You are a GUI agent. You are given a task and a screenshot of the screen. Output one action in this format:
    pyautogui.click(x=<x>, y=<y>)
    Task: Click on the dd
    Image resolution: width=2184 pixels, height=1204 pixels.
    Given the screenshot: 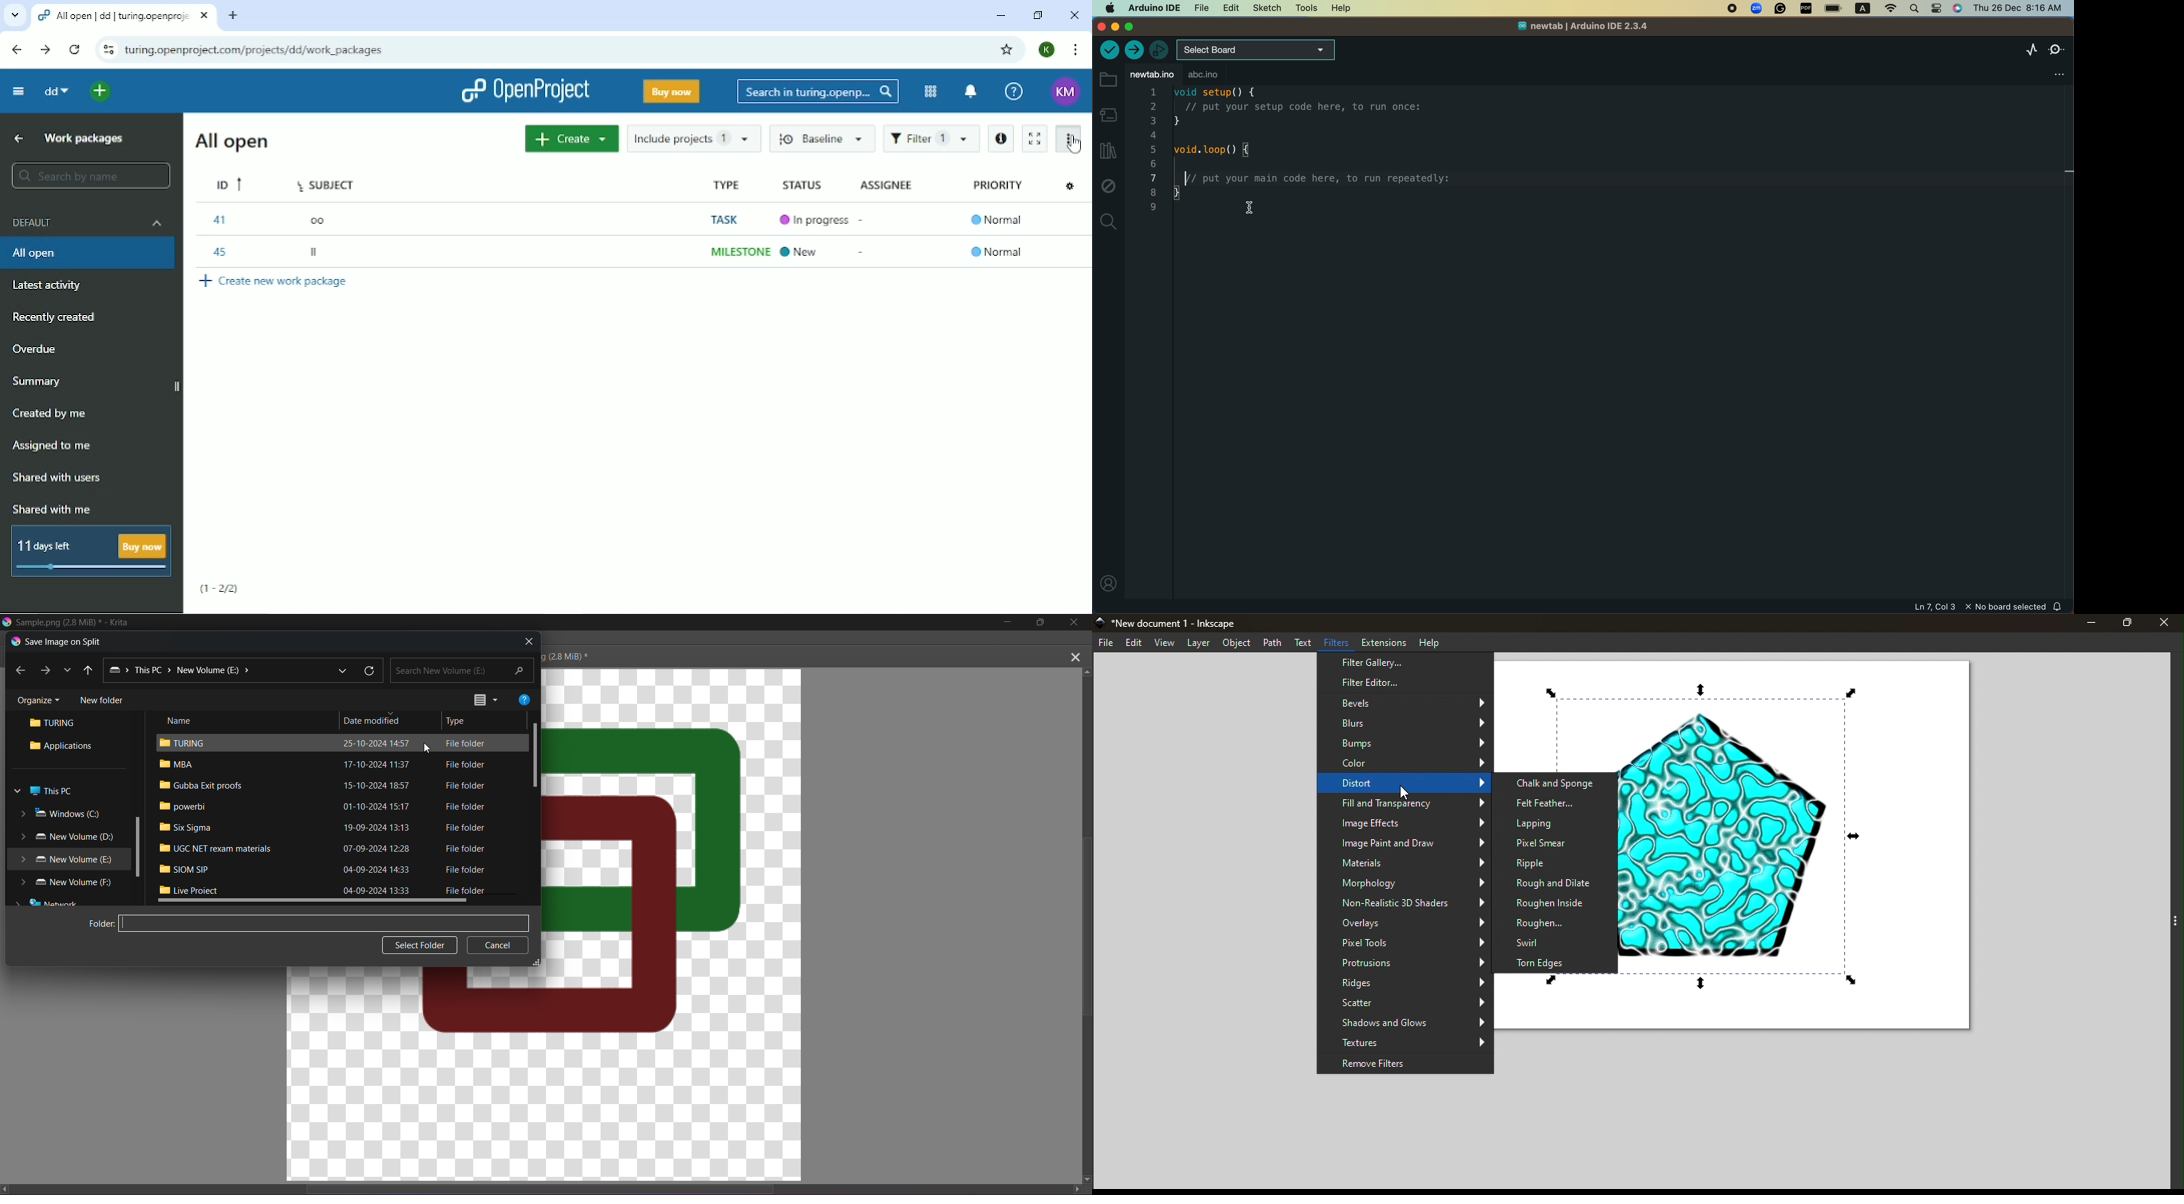 What is the action you would take?
    pyautogui.click(x=55, y=91)
    